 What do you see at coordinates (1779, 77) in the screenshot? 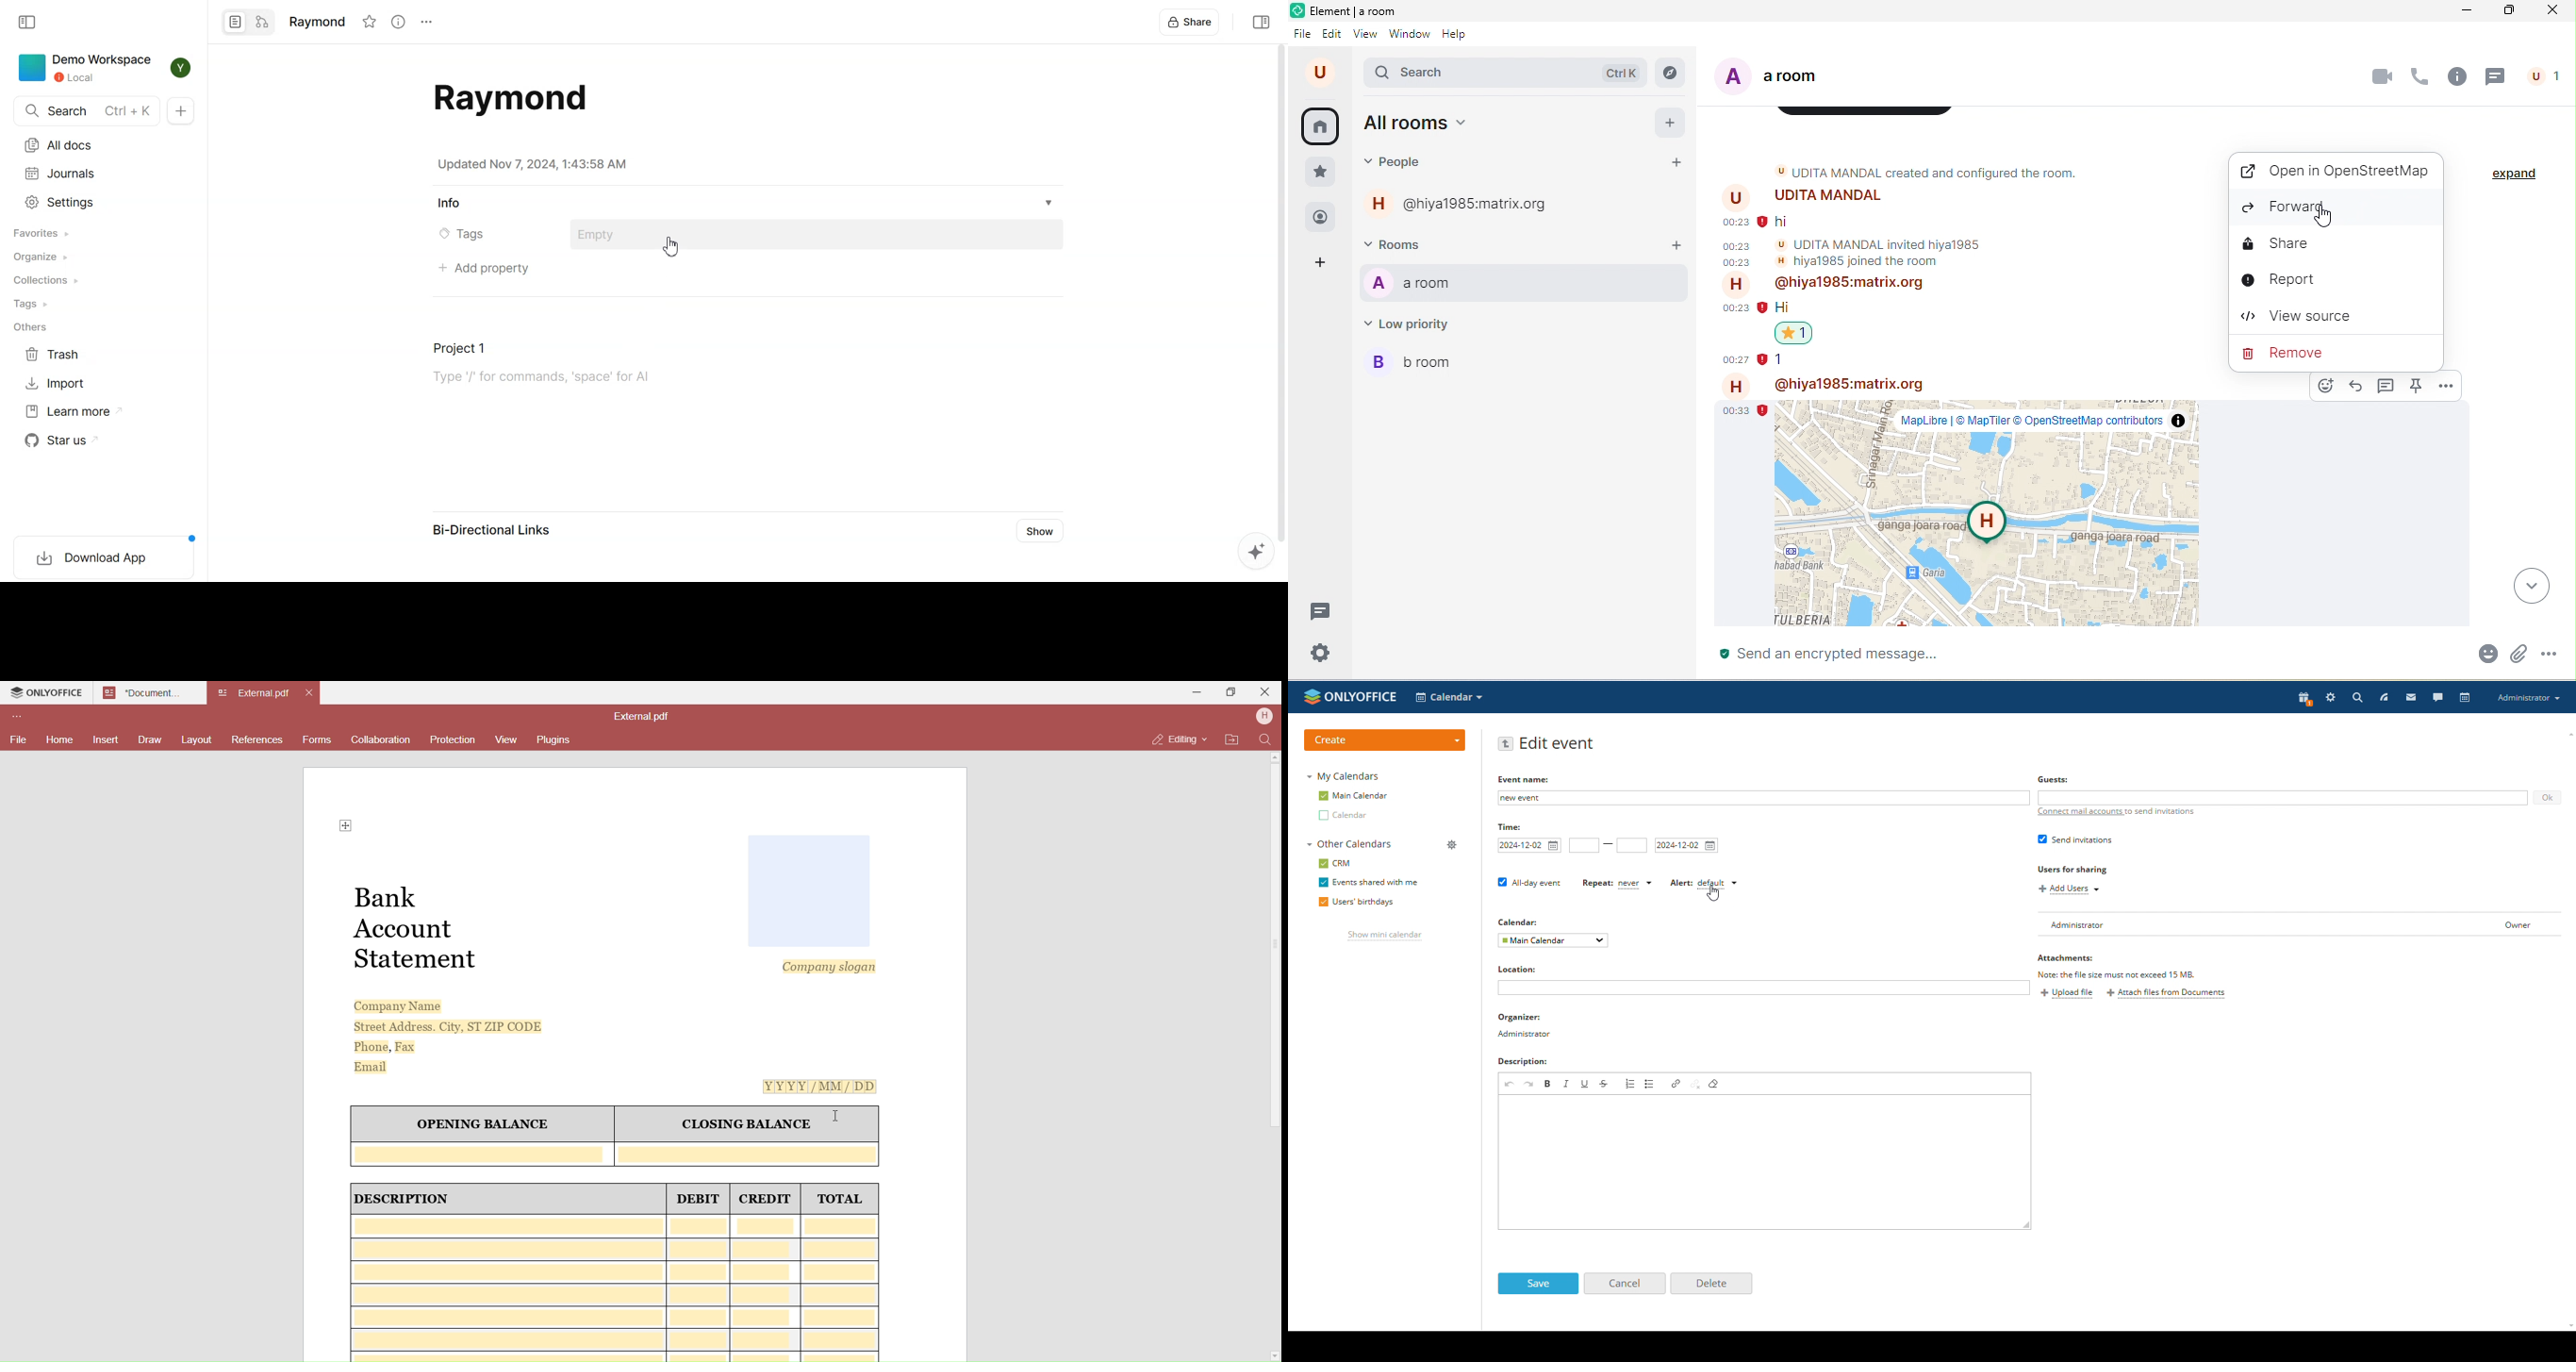
I see `a room` at bounding box center [1779, 77].